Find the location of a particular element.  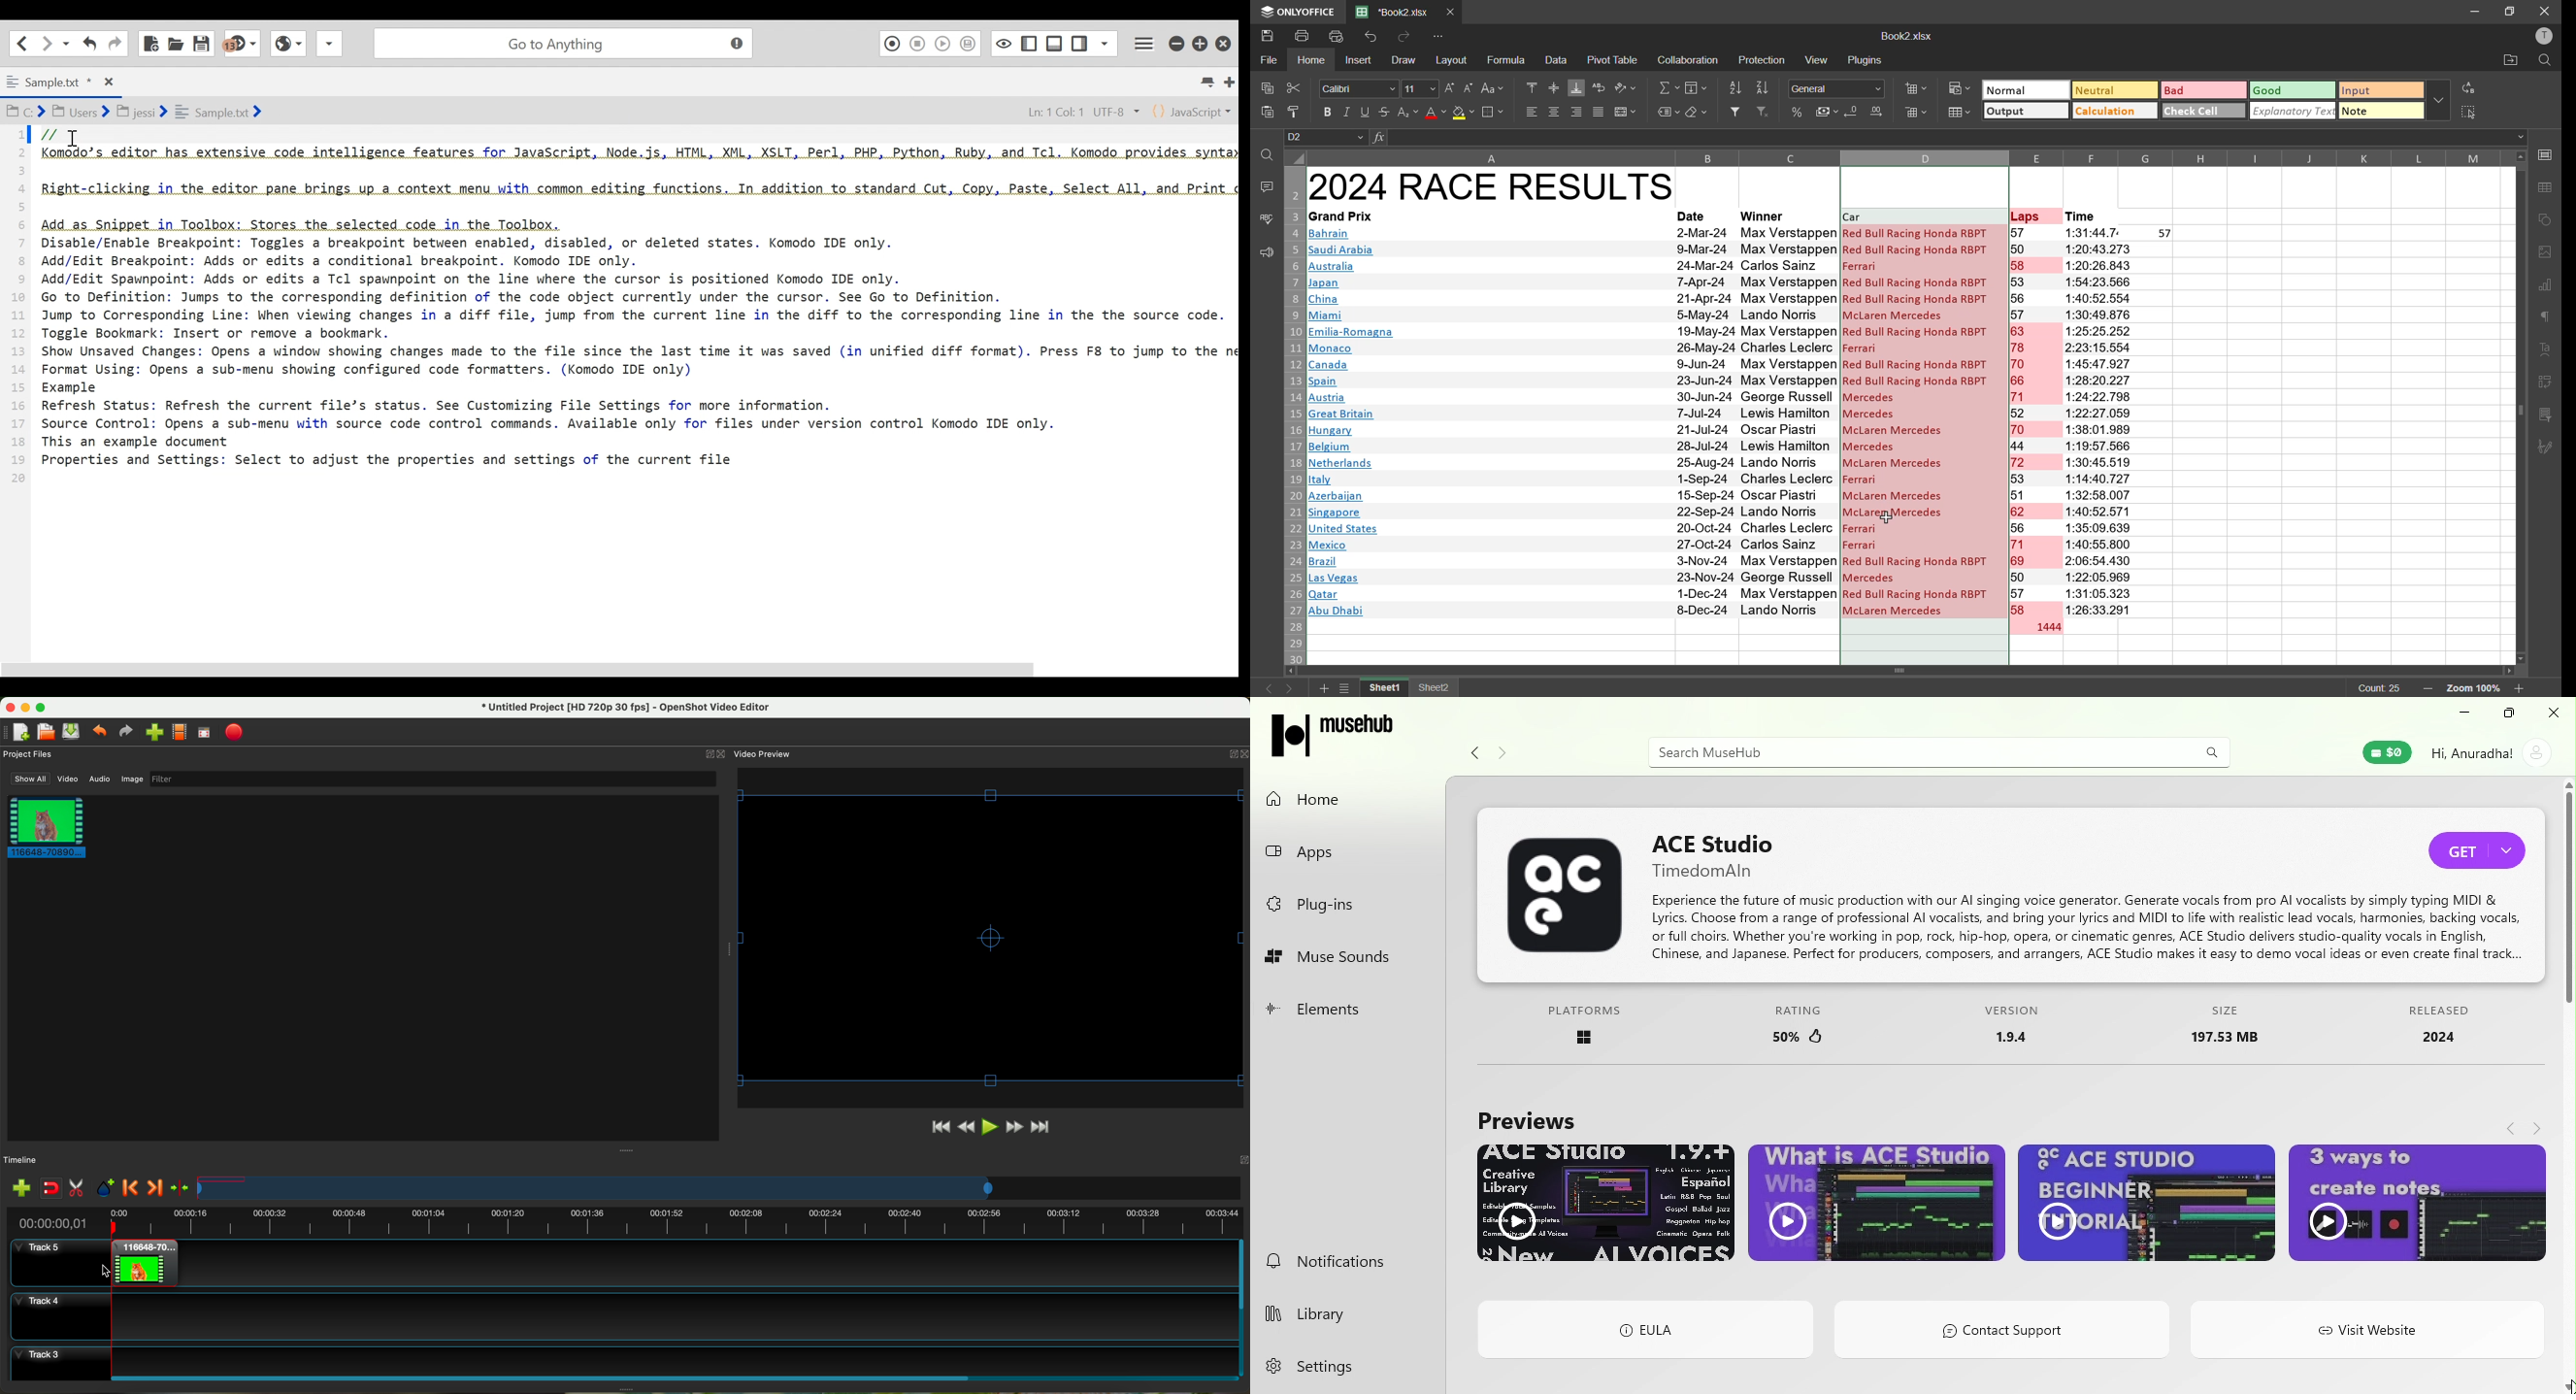

previous marker is located at coordinates (131, 1187).